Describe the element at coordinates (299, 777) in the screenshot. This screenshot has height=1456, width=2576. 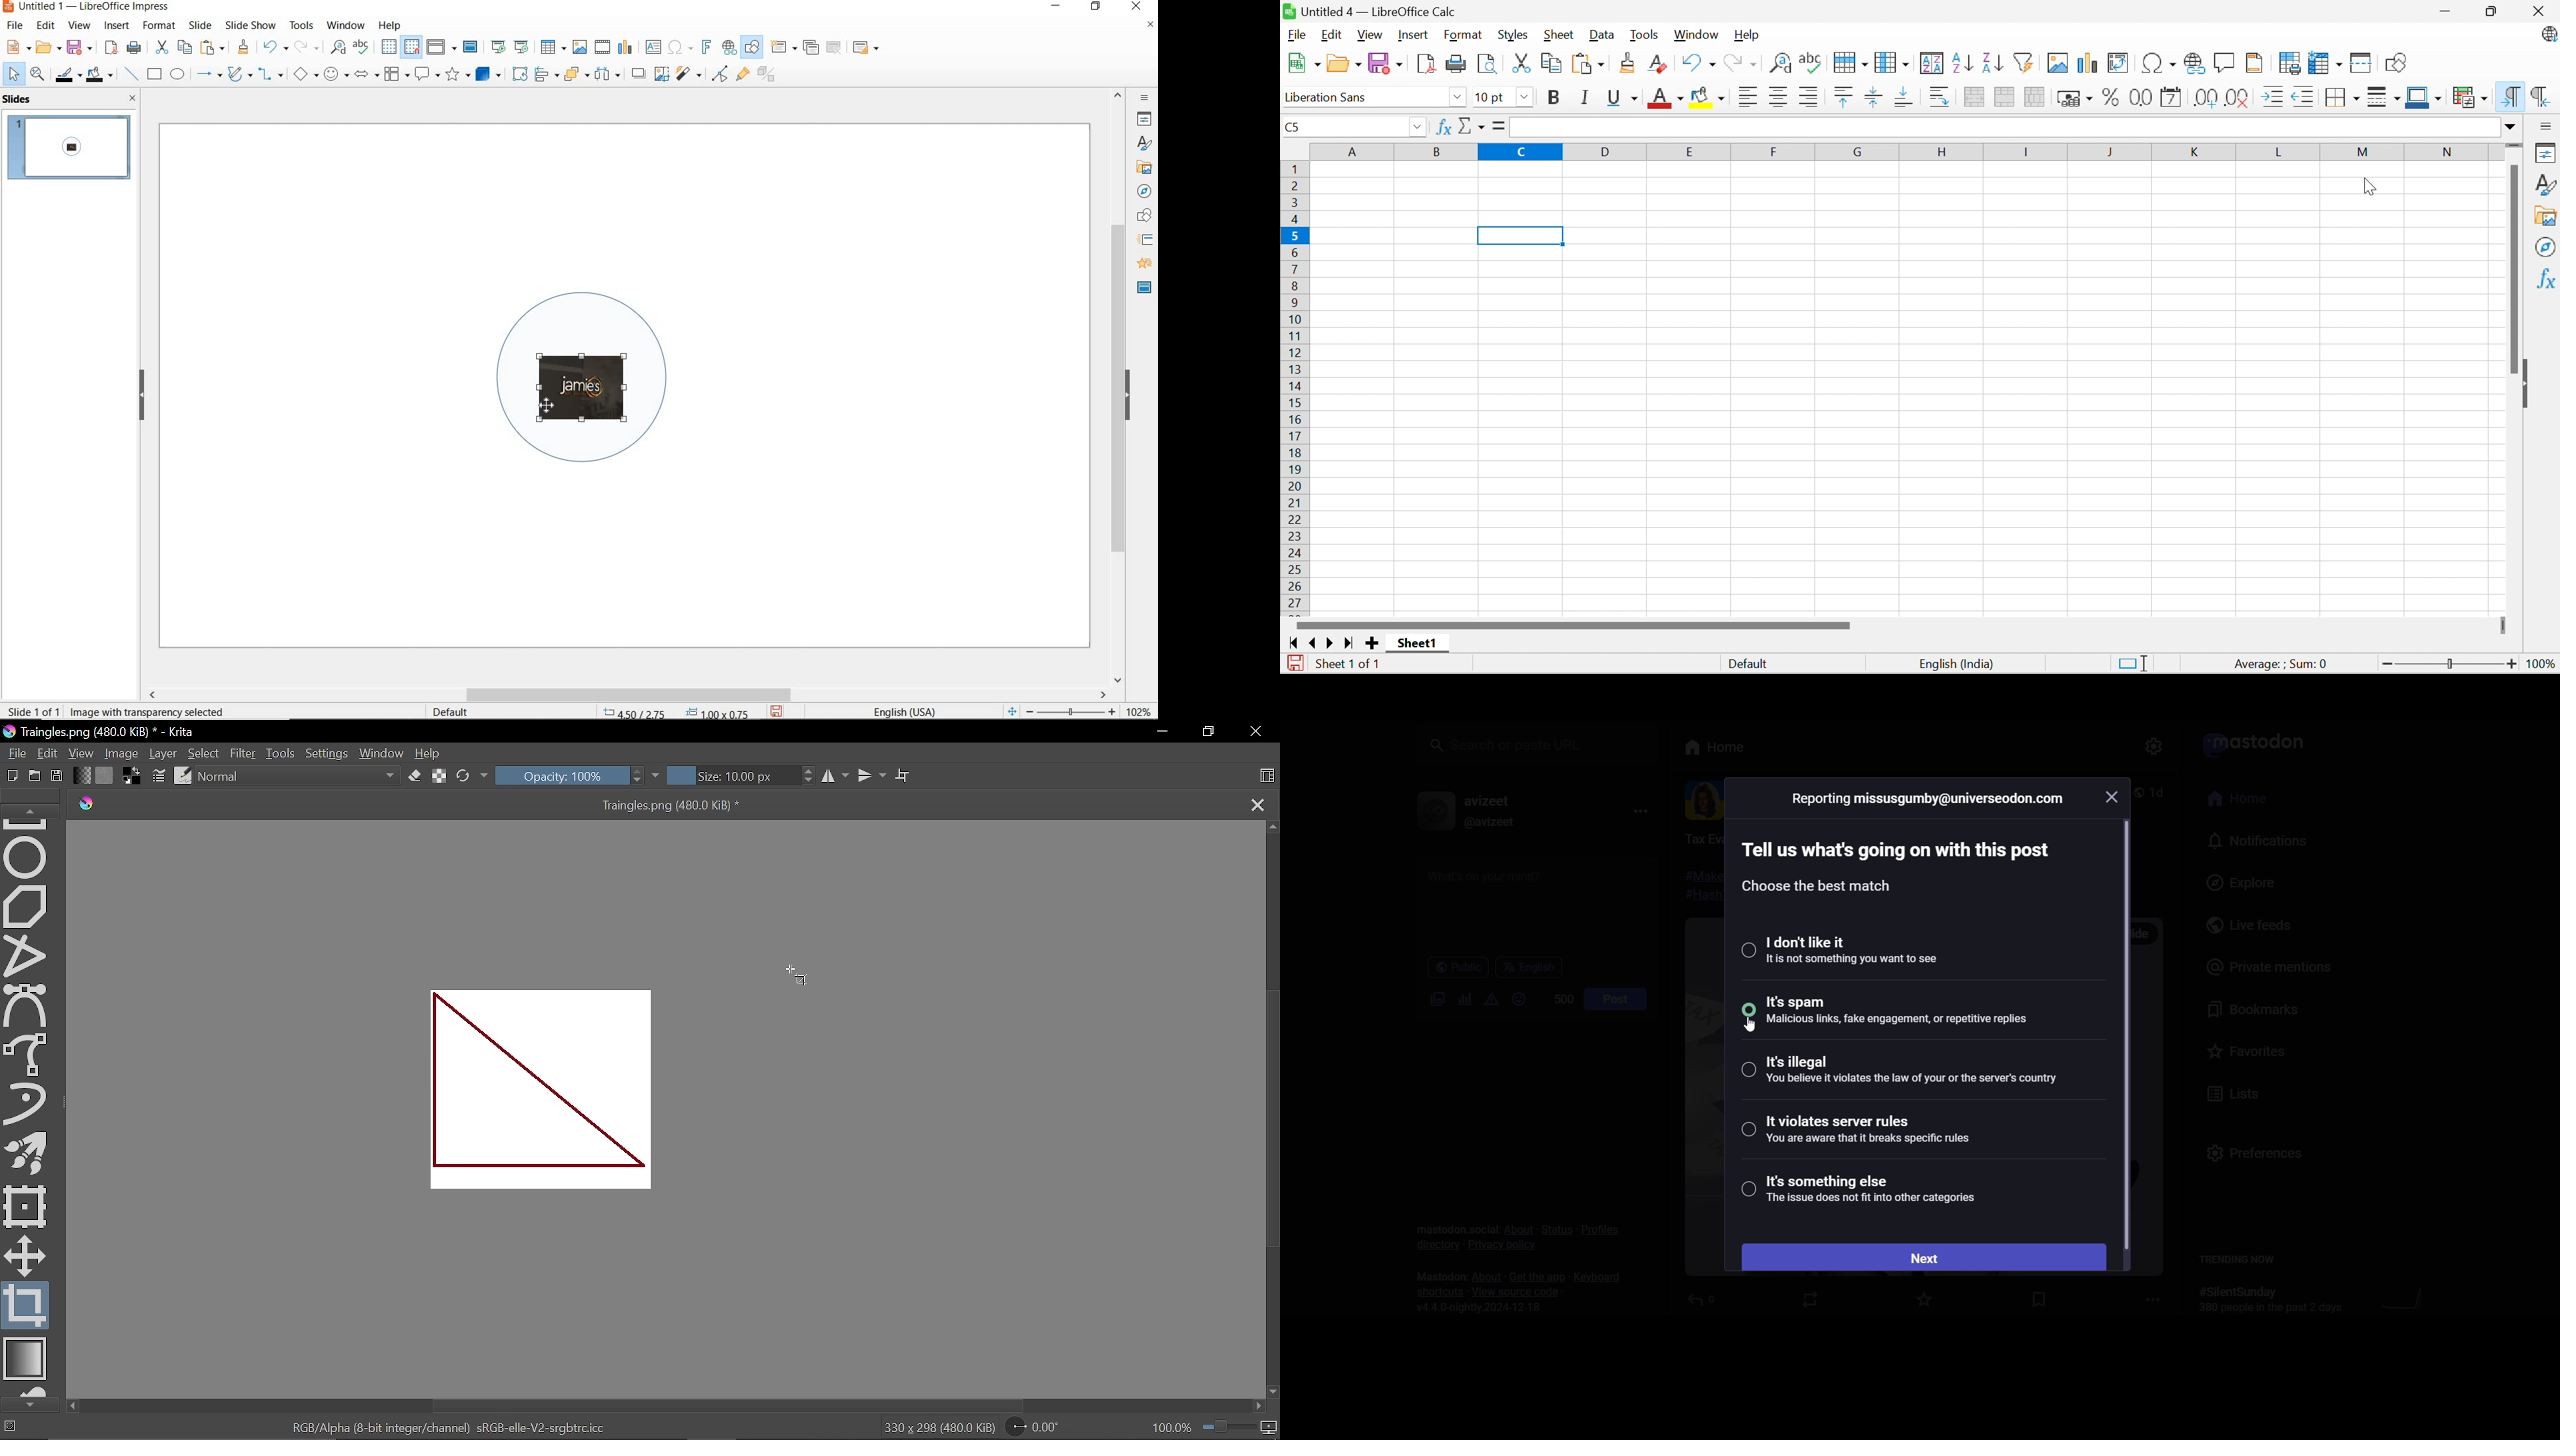
I see `Normal` at that location.